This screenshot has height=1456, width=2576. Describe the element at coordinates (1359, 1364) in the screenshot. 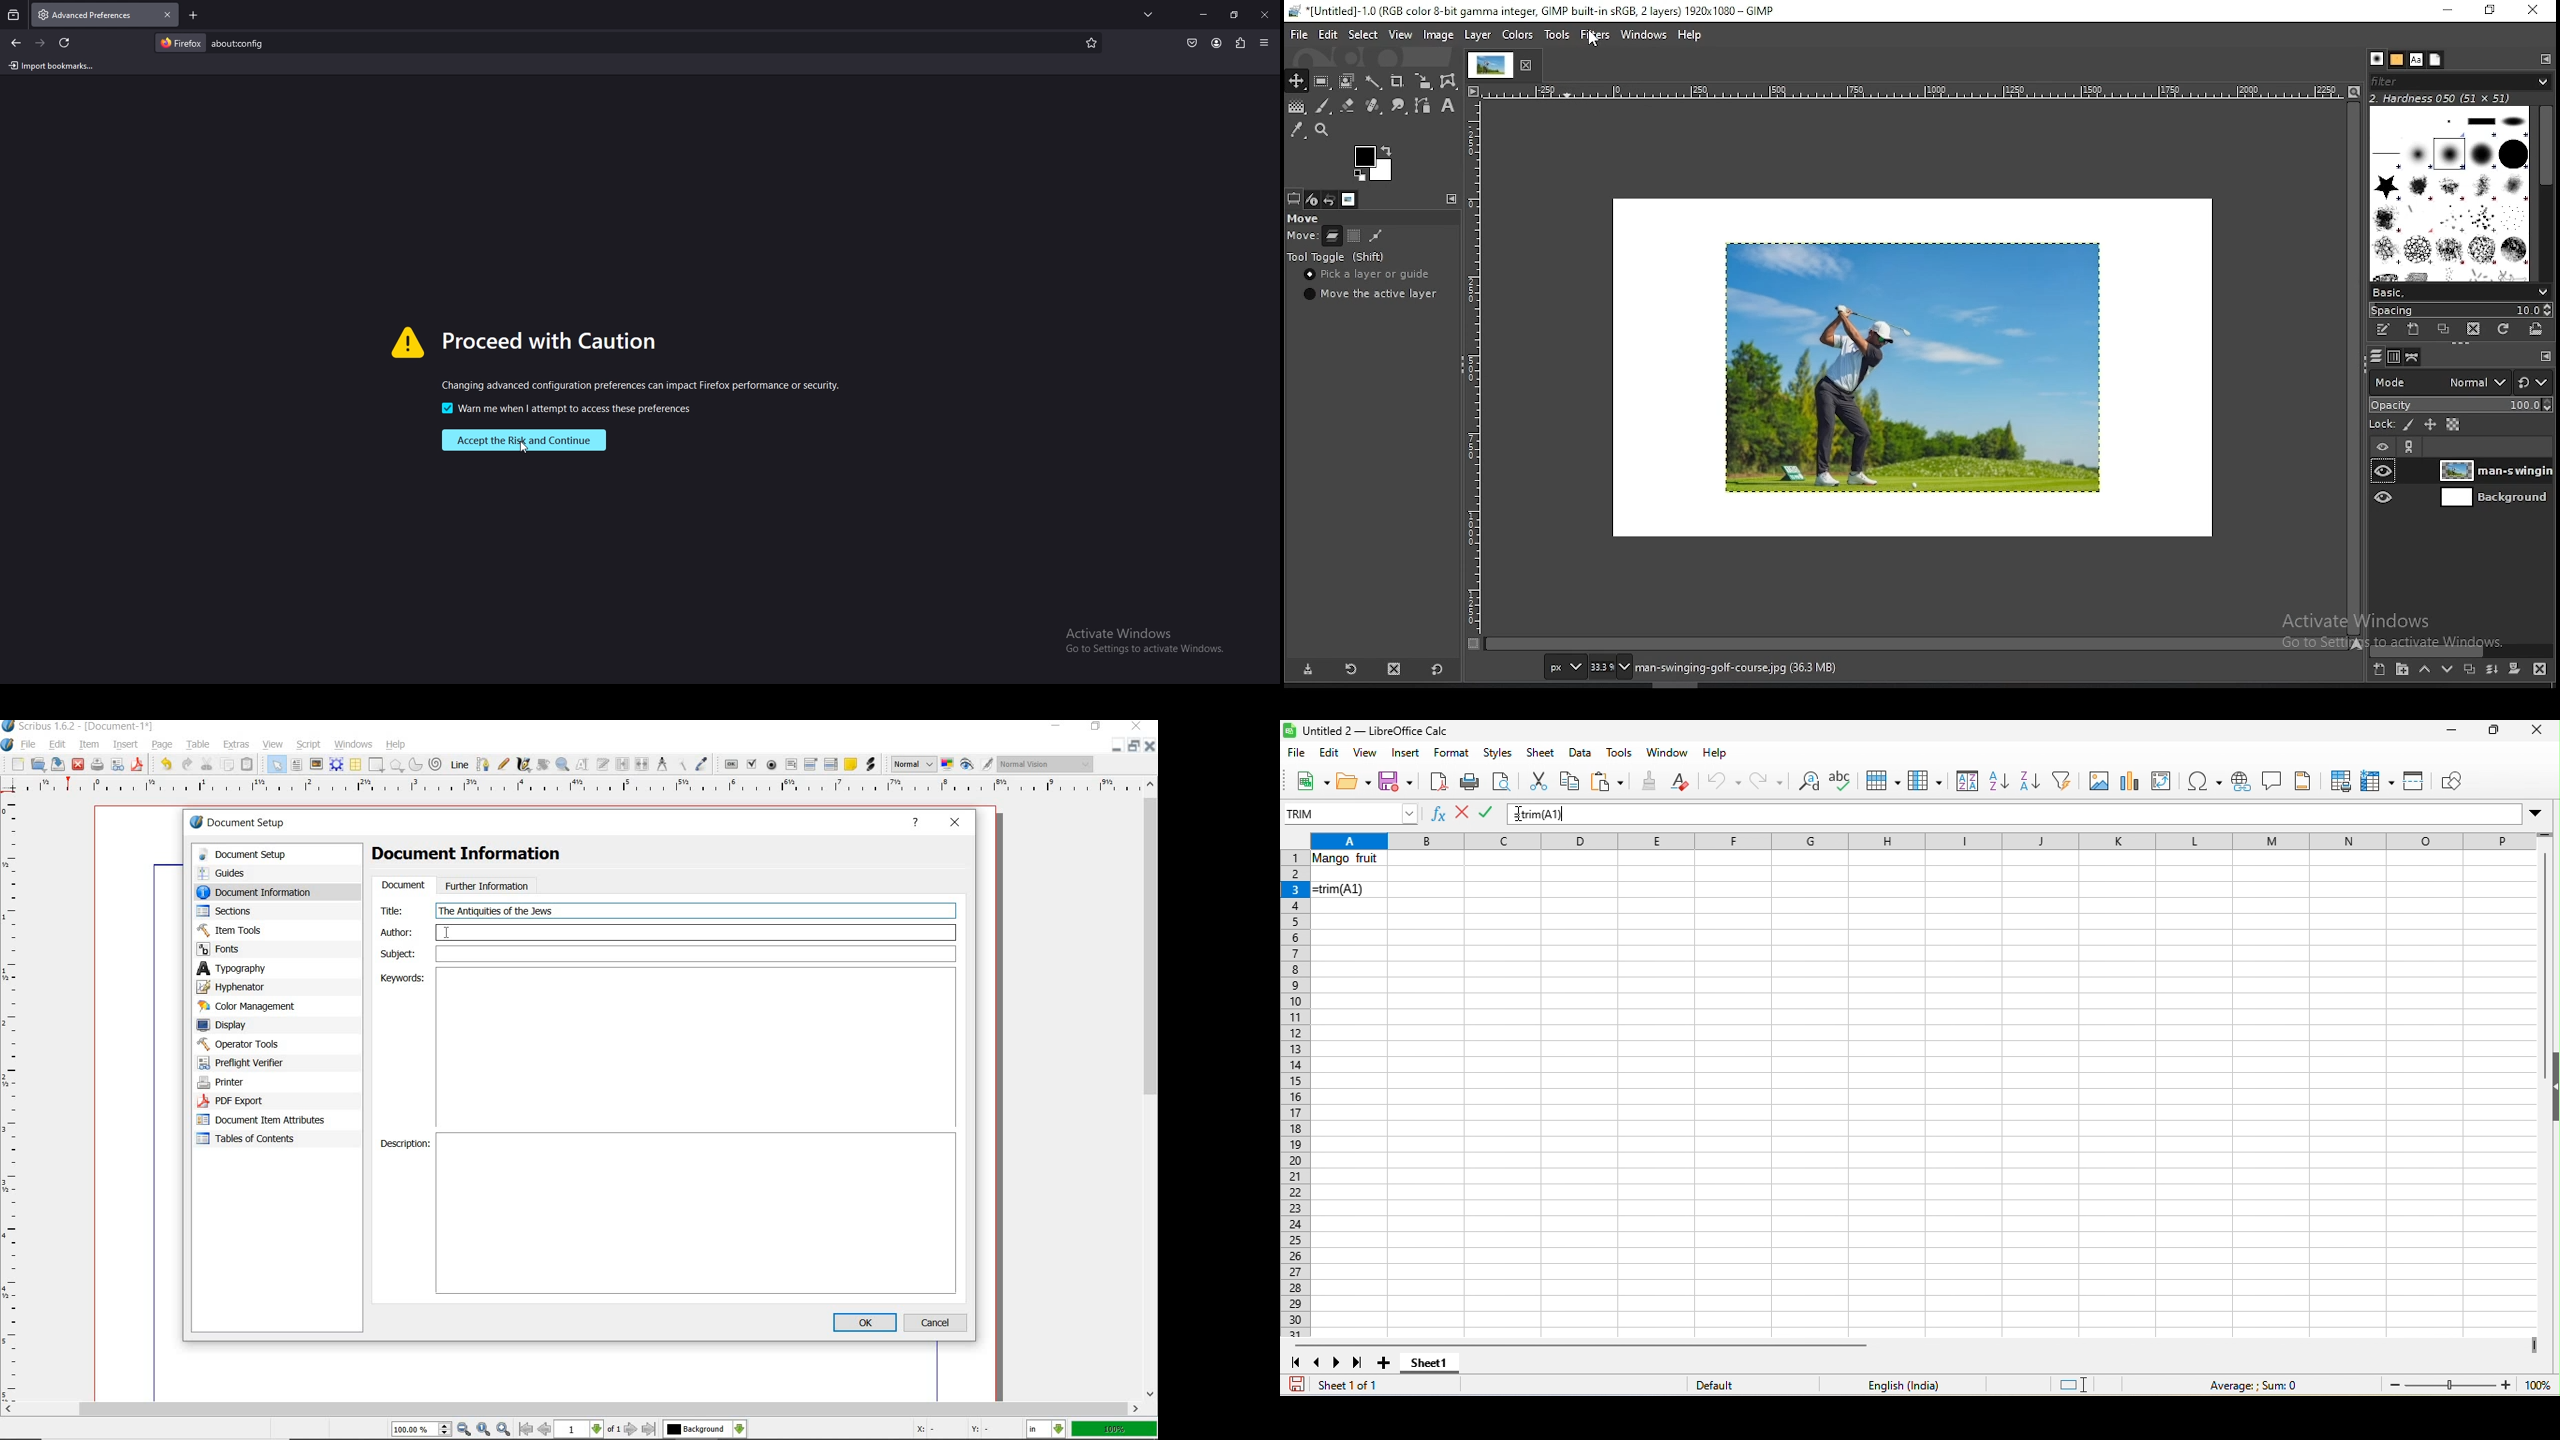

I see `scroll to last sheet` at that location.